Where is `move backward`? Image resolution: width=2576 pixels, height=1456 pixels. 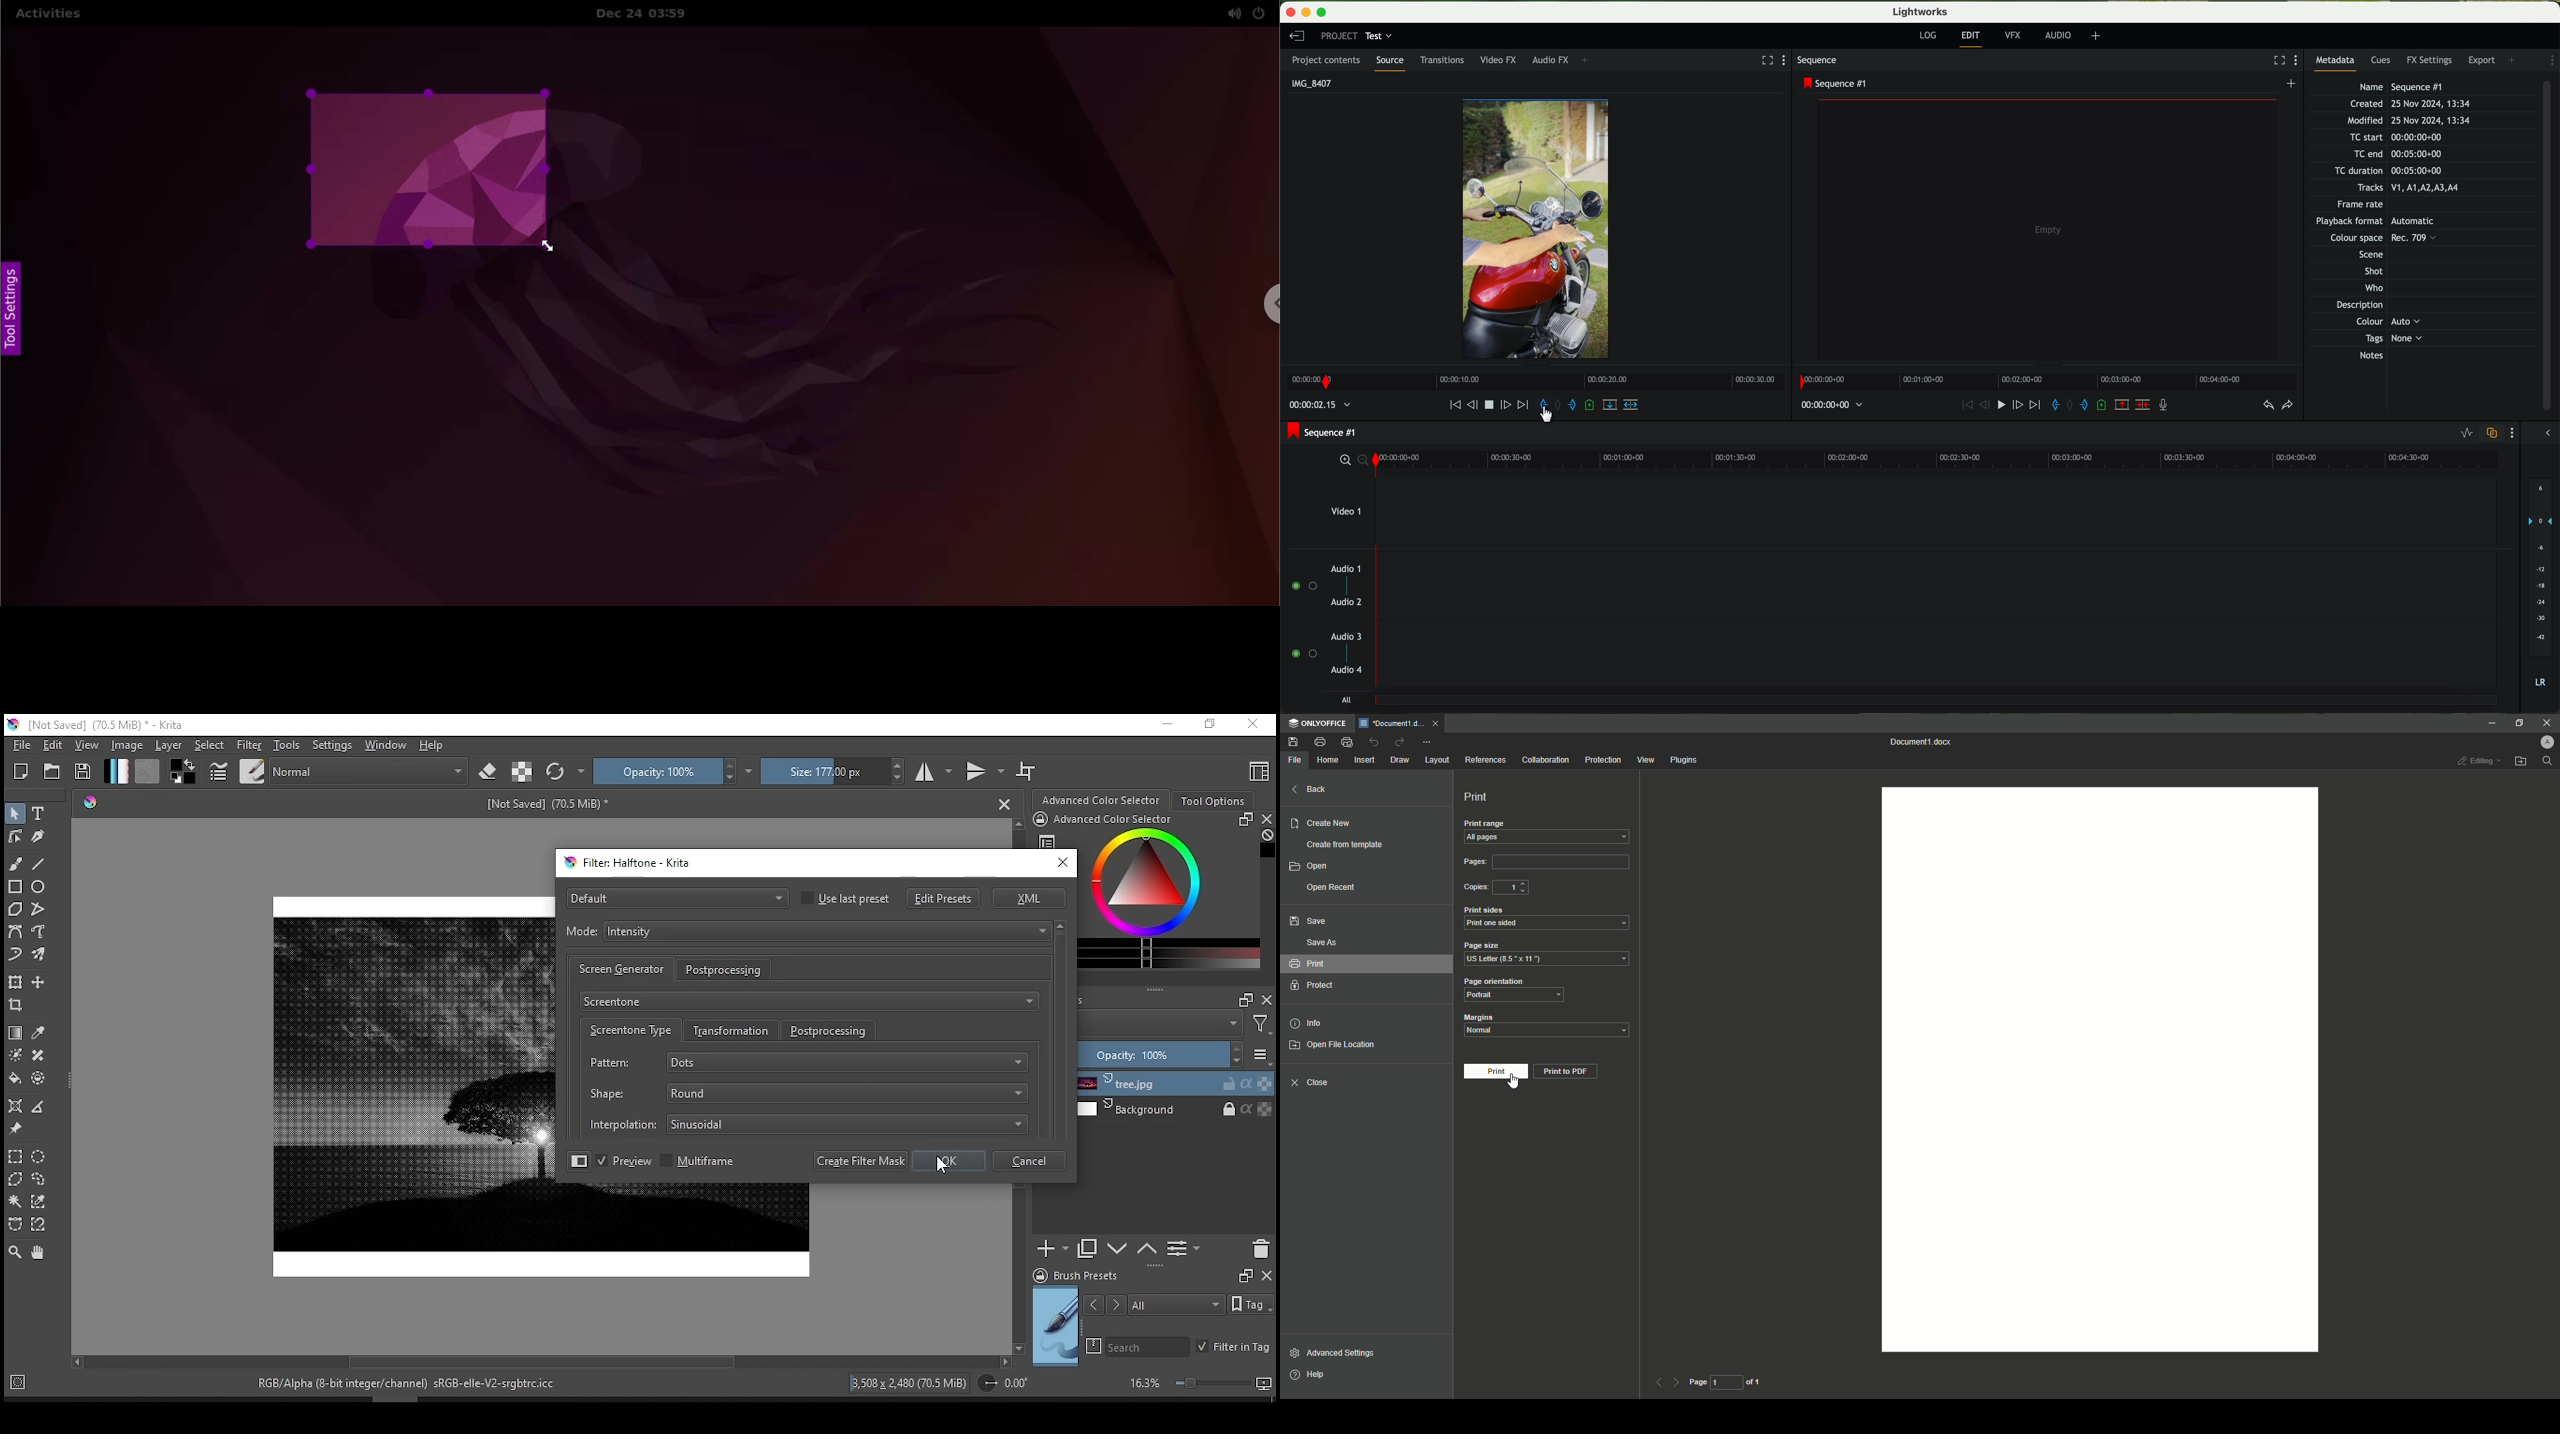
move backward is located at coordinates (1449, 405).